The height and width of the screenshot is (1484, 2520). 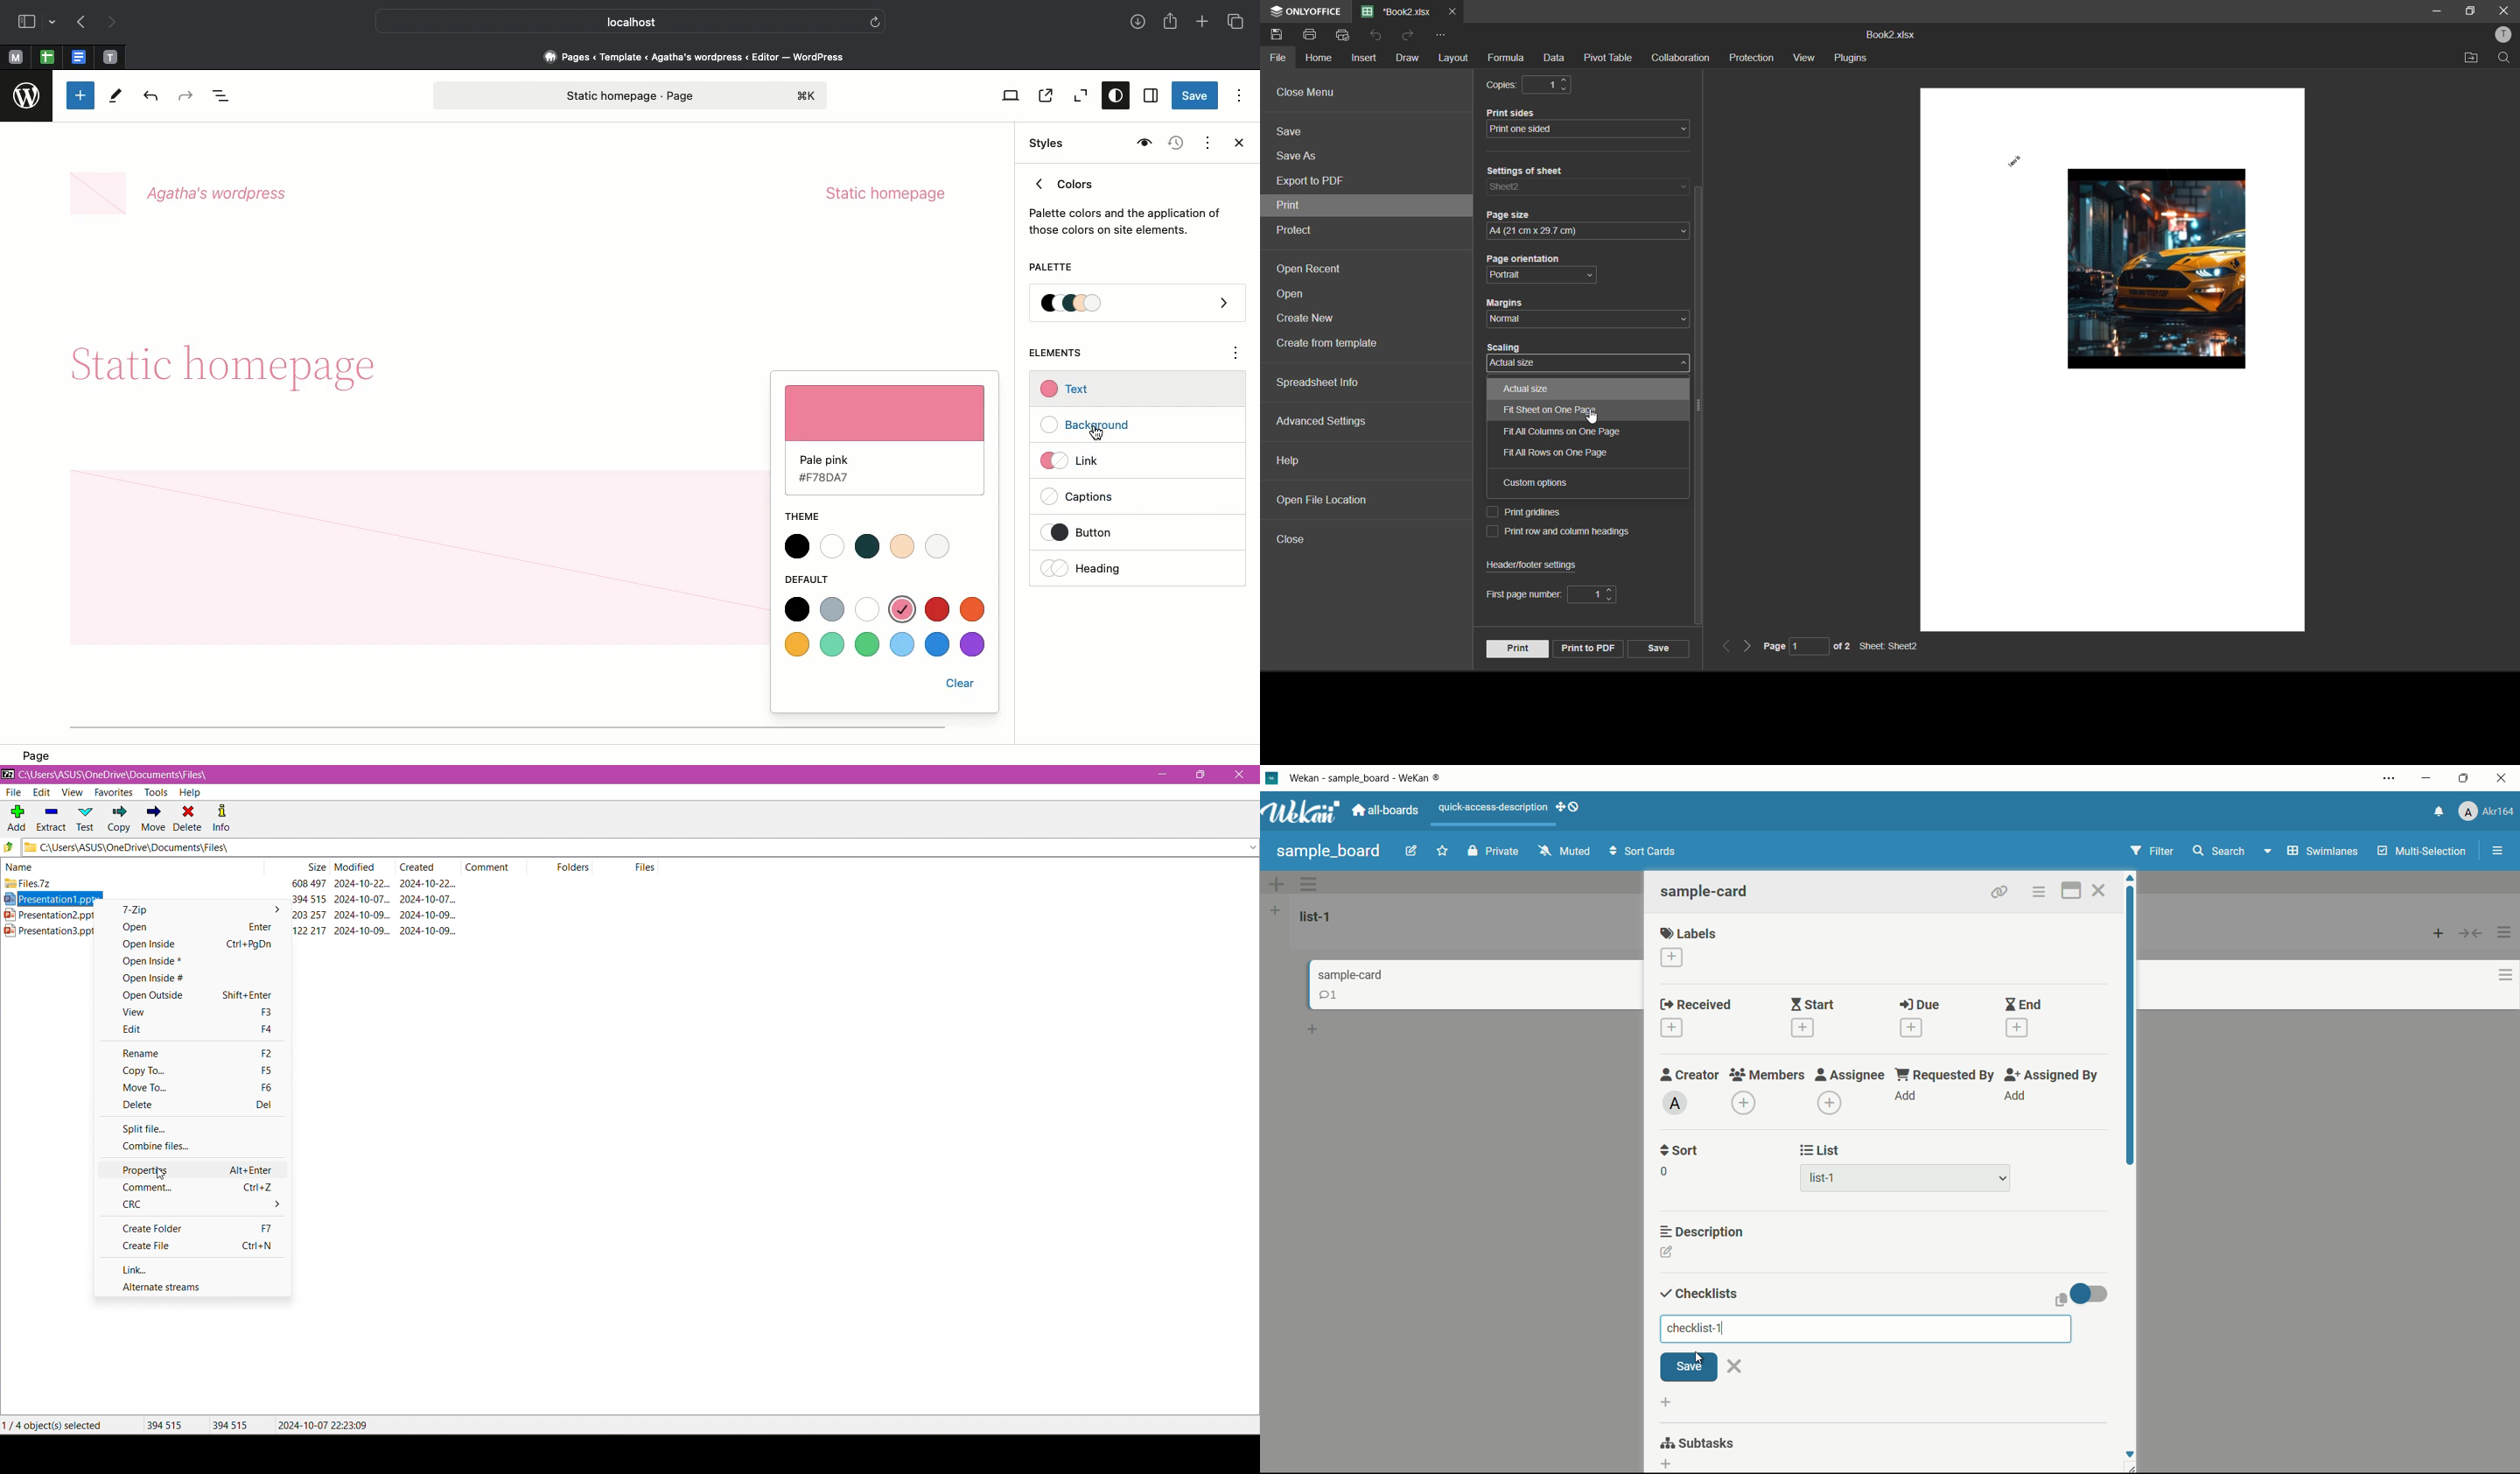 What do you see at coordinates (1409, 35) in the screenshot?
I see `redo` at bounding box center [1409, 35].